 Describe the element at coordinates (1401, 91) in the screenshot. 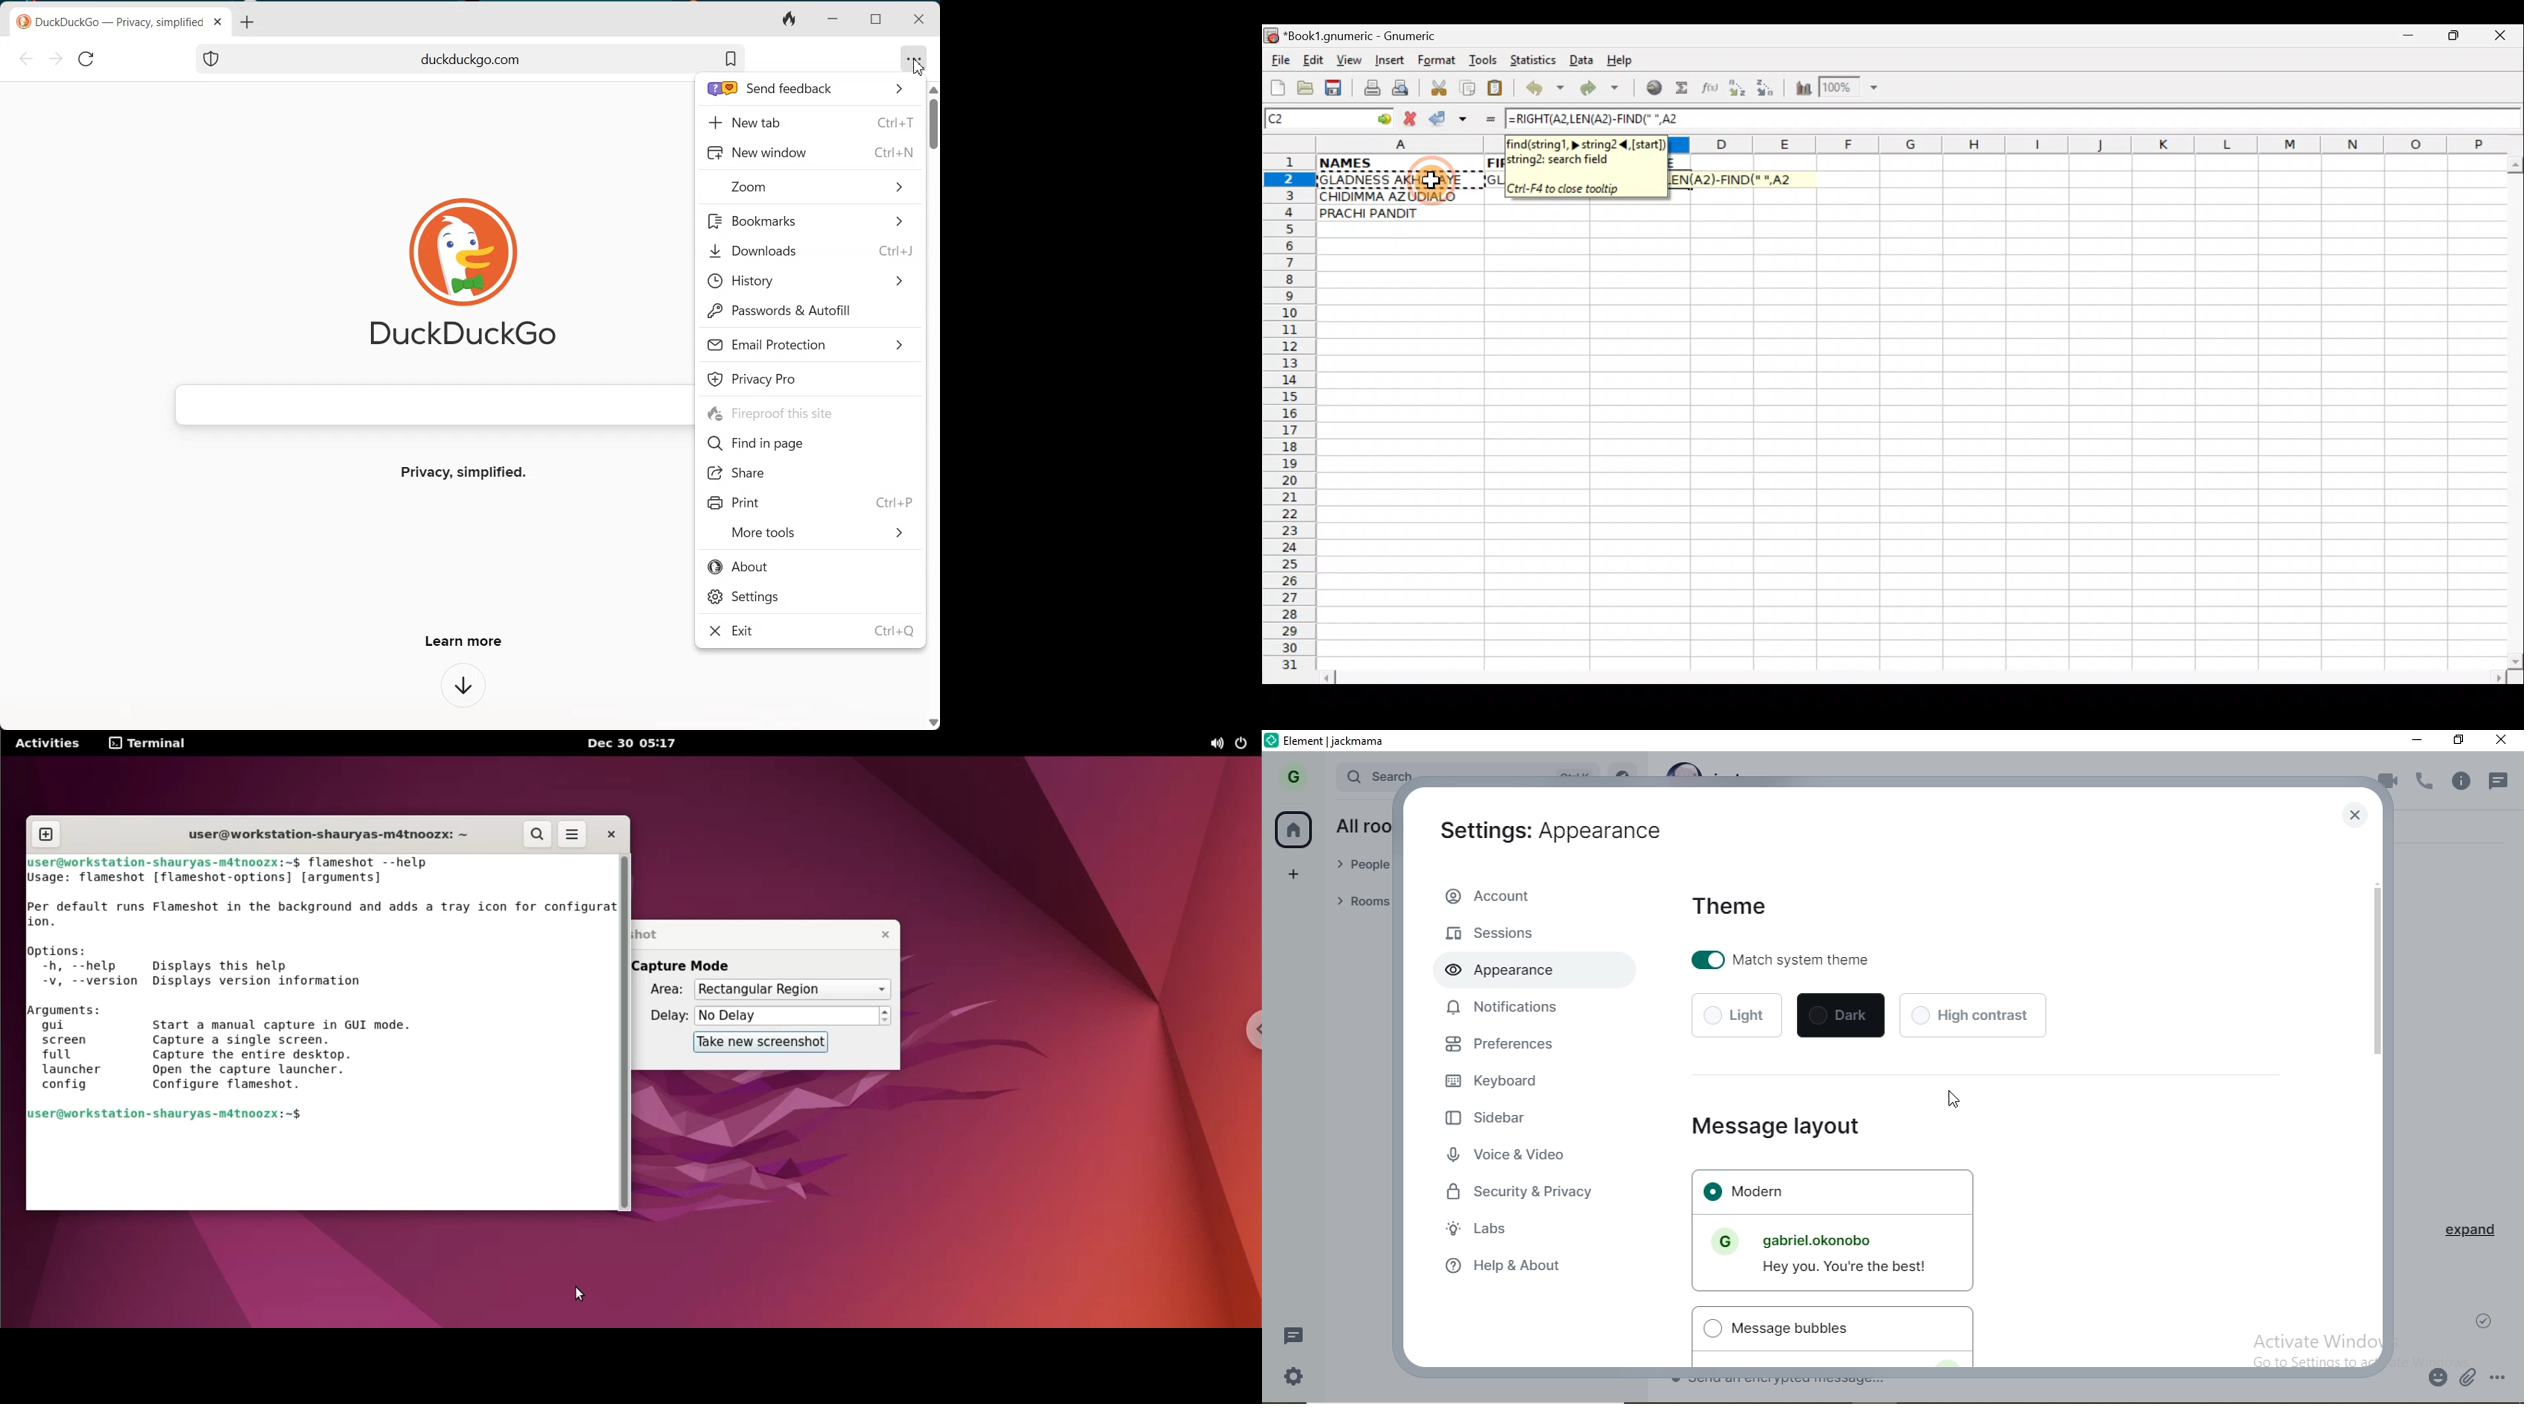

I see `Print preview` at that location.